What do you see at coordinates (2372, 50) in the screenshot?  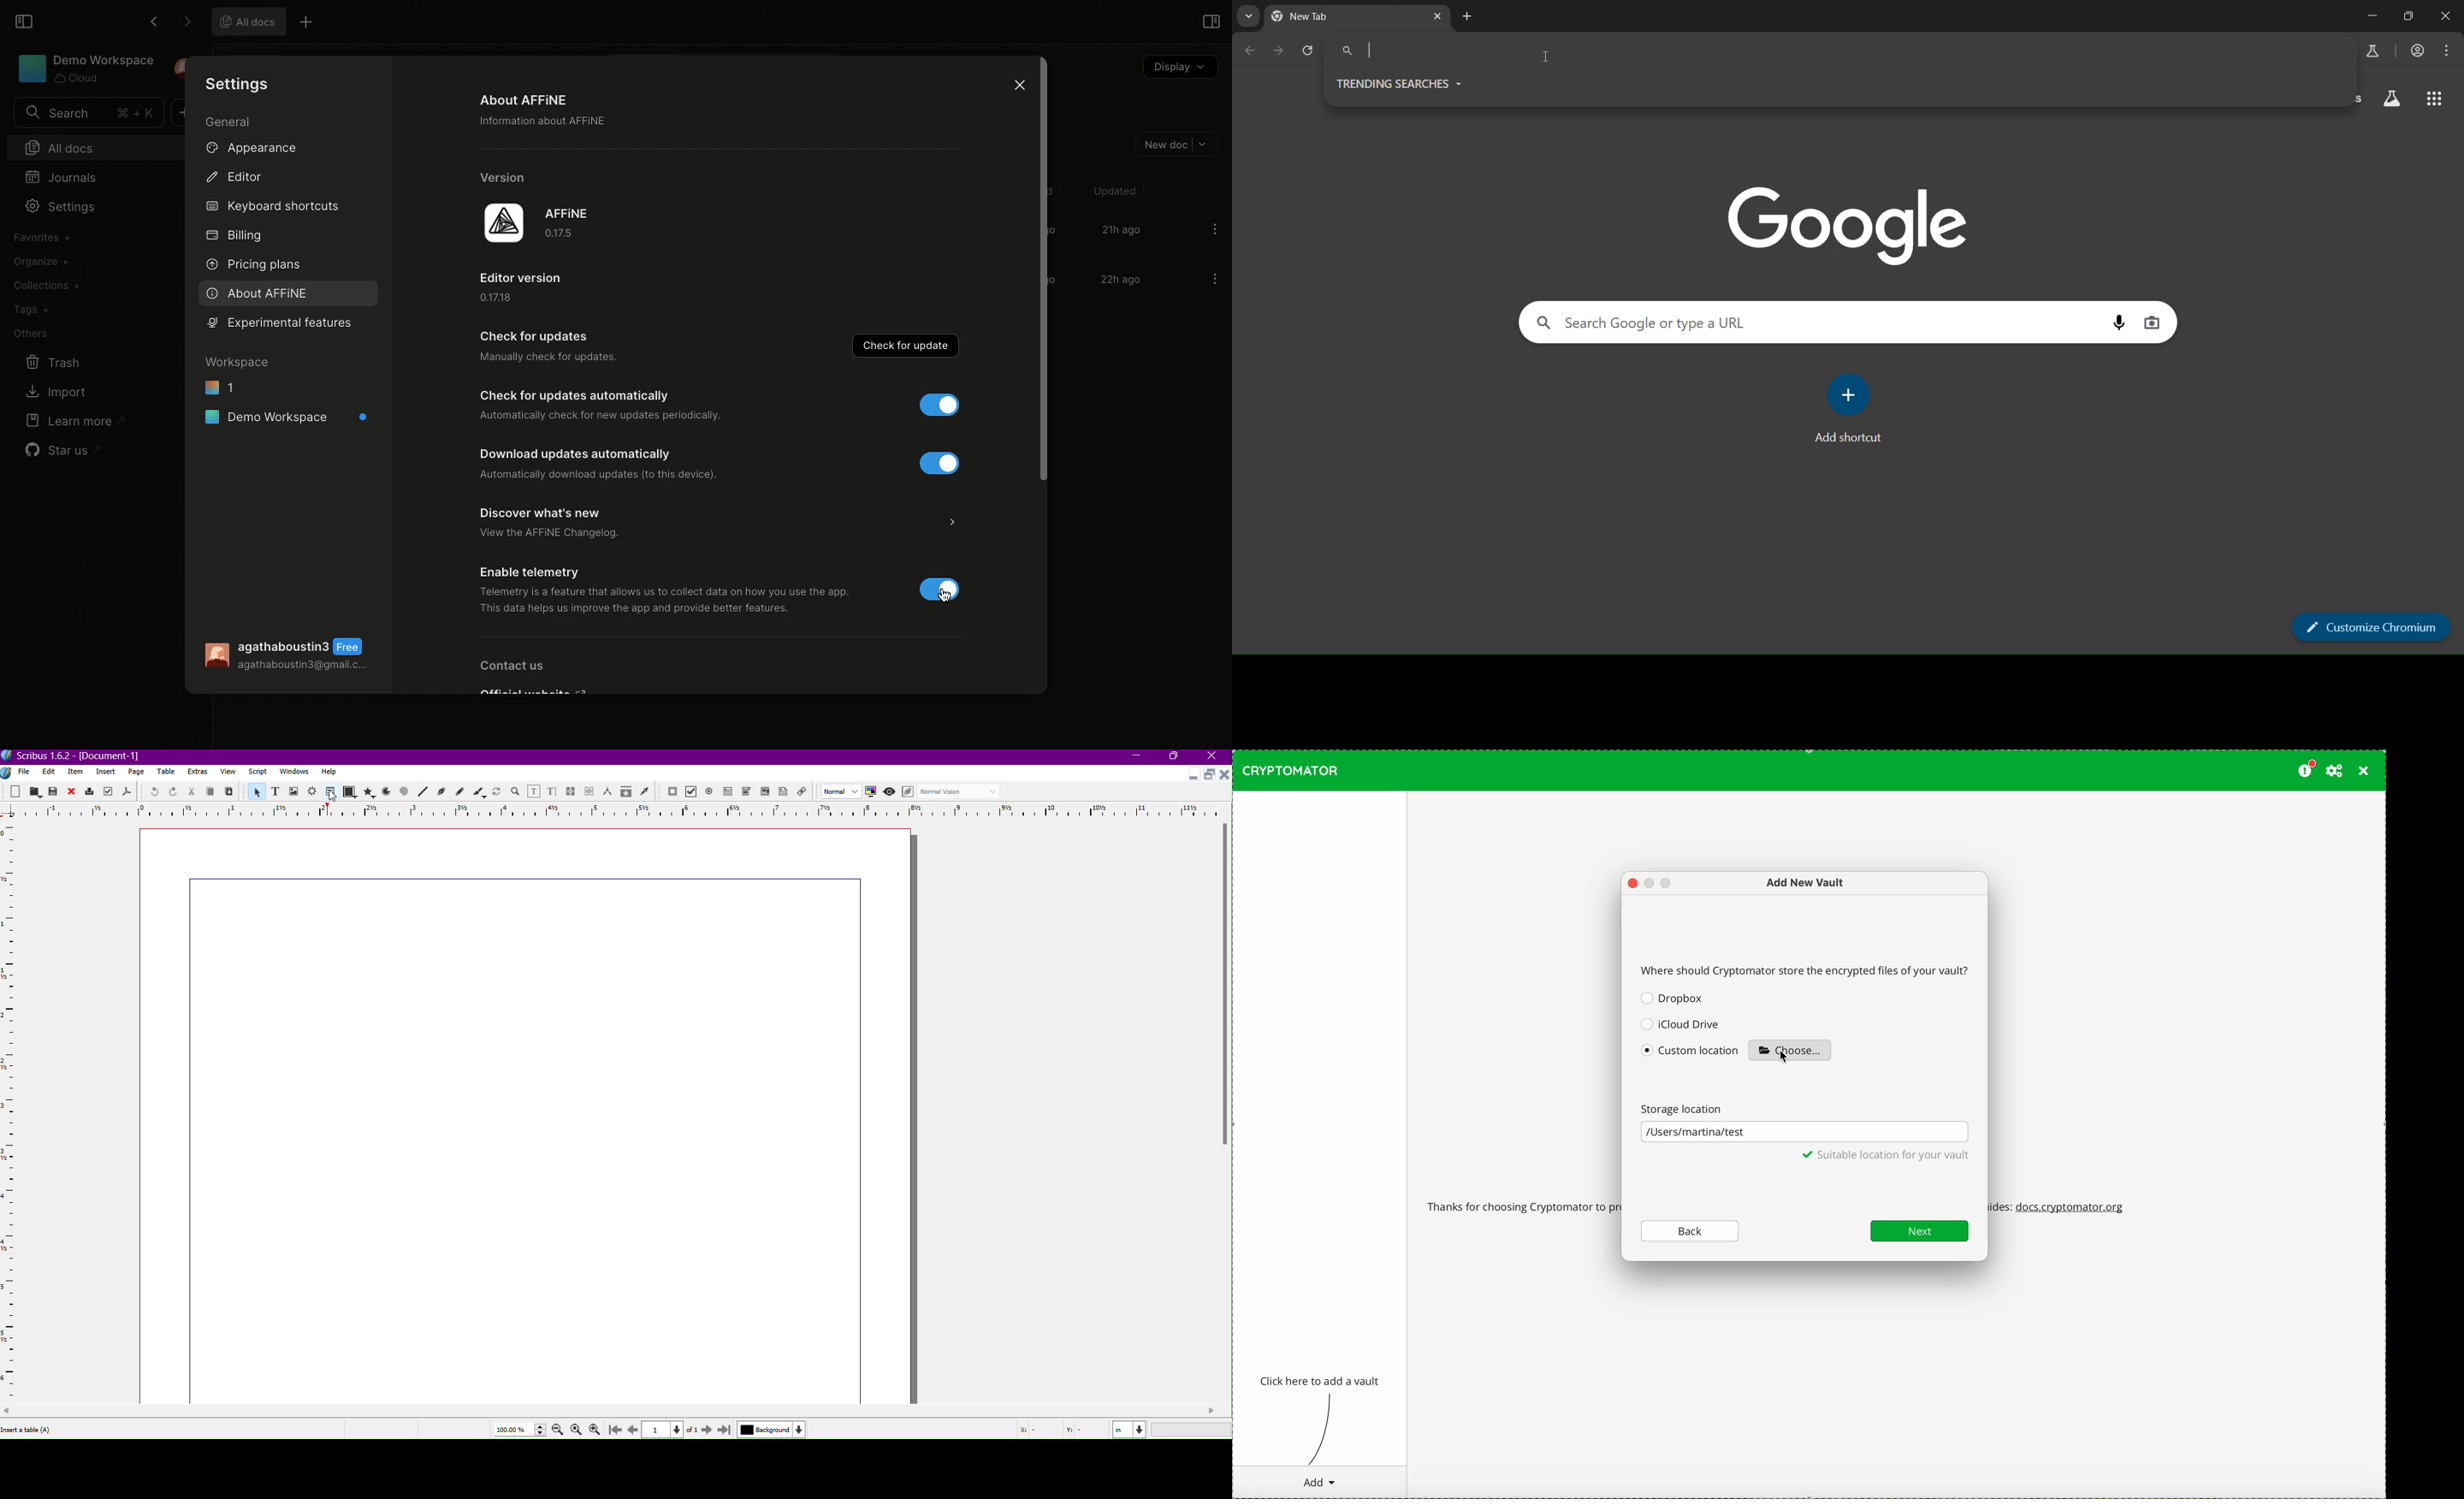 I see `search labs` at bounding box center [2372, 50].